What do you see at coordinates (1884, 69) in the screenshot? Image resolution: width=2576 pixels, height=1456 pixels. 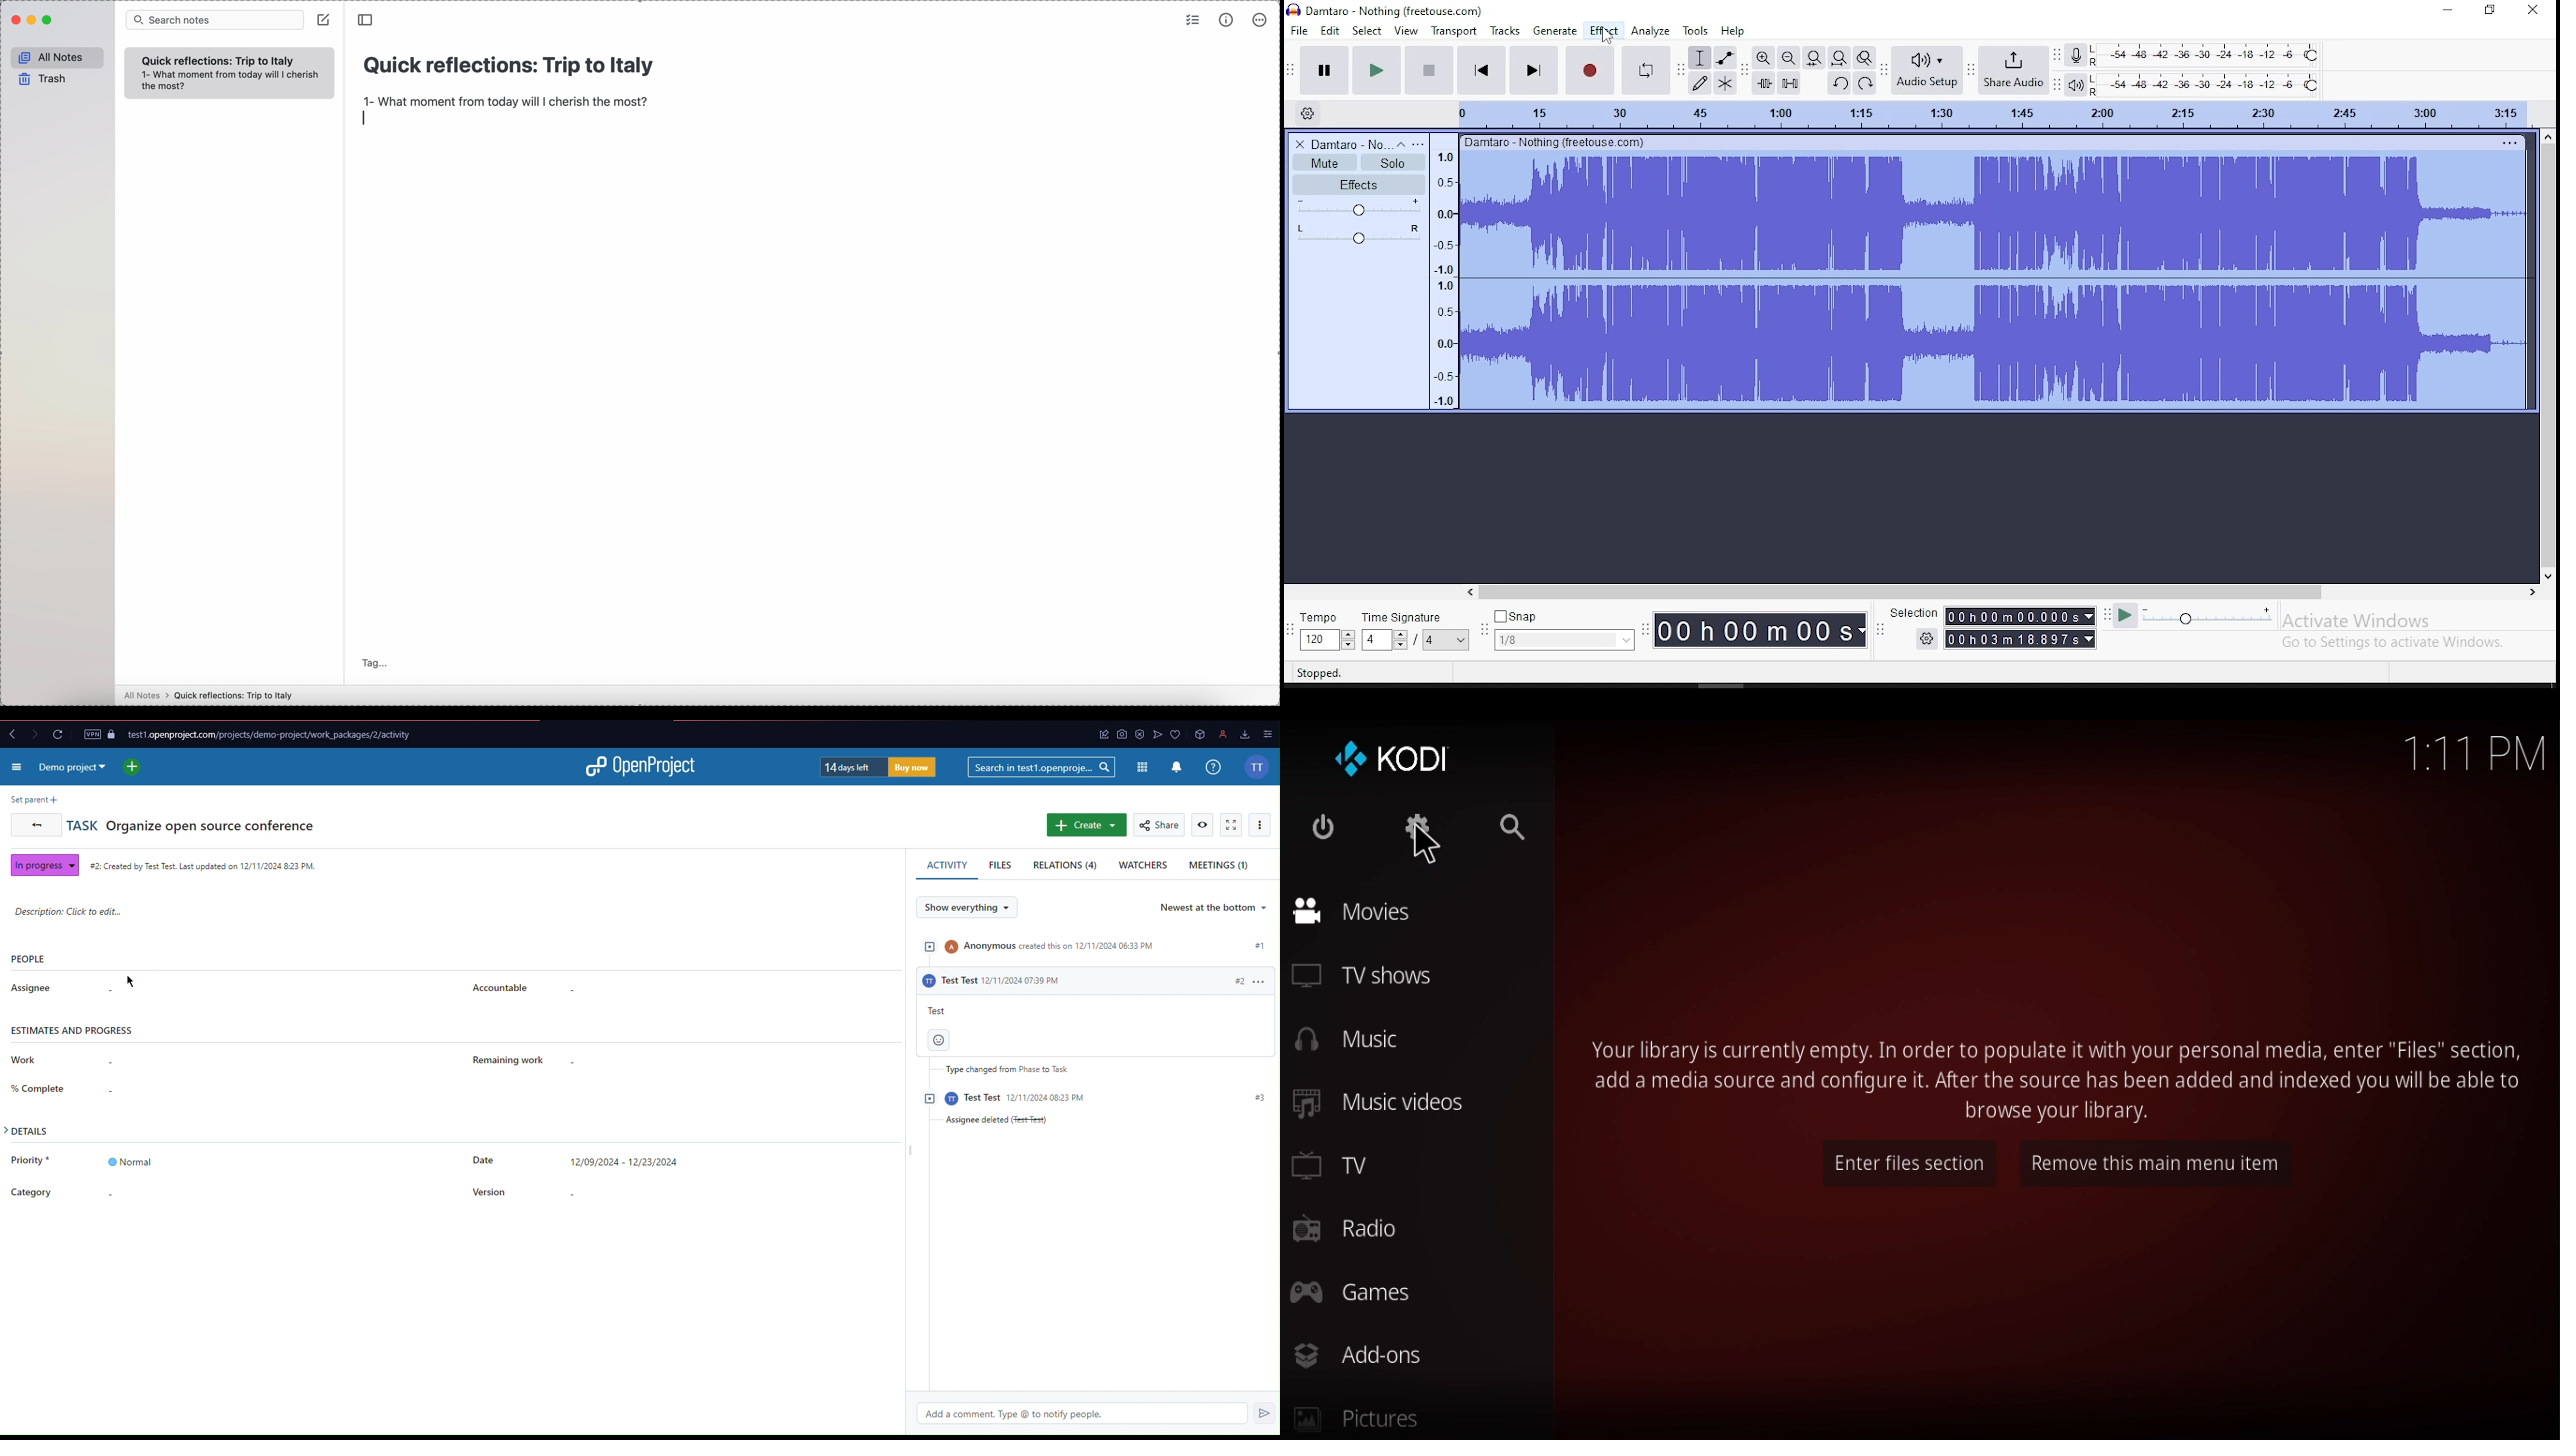 I see `` at bounding box center [1884, 69].